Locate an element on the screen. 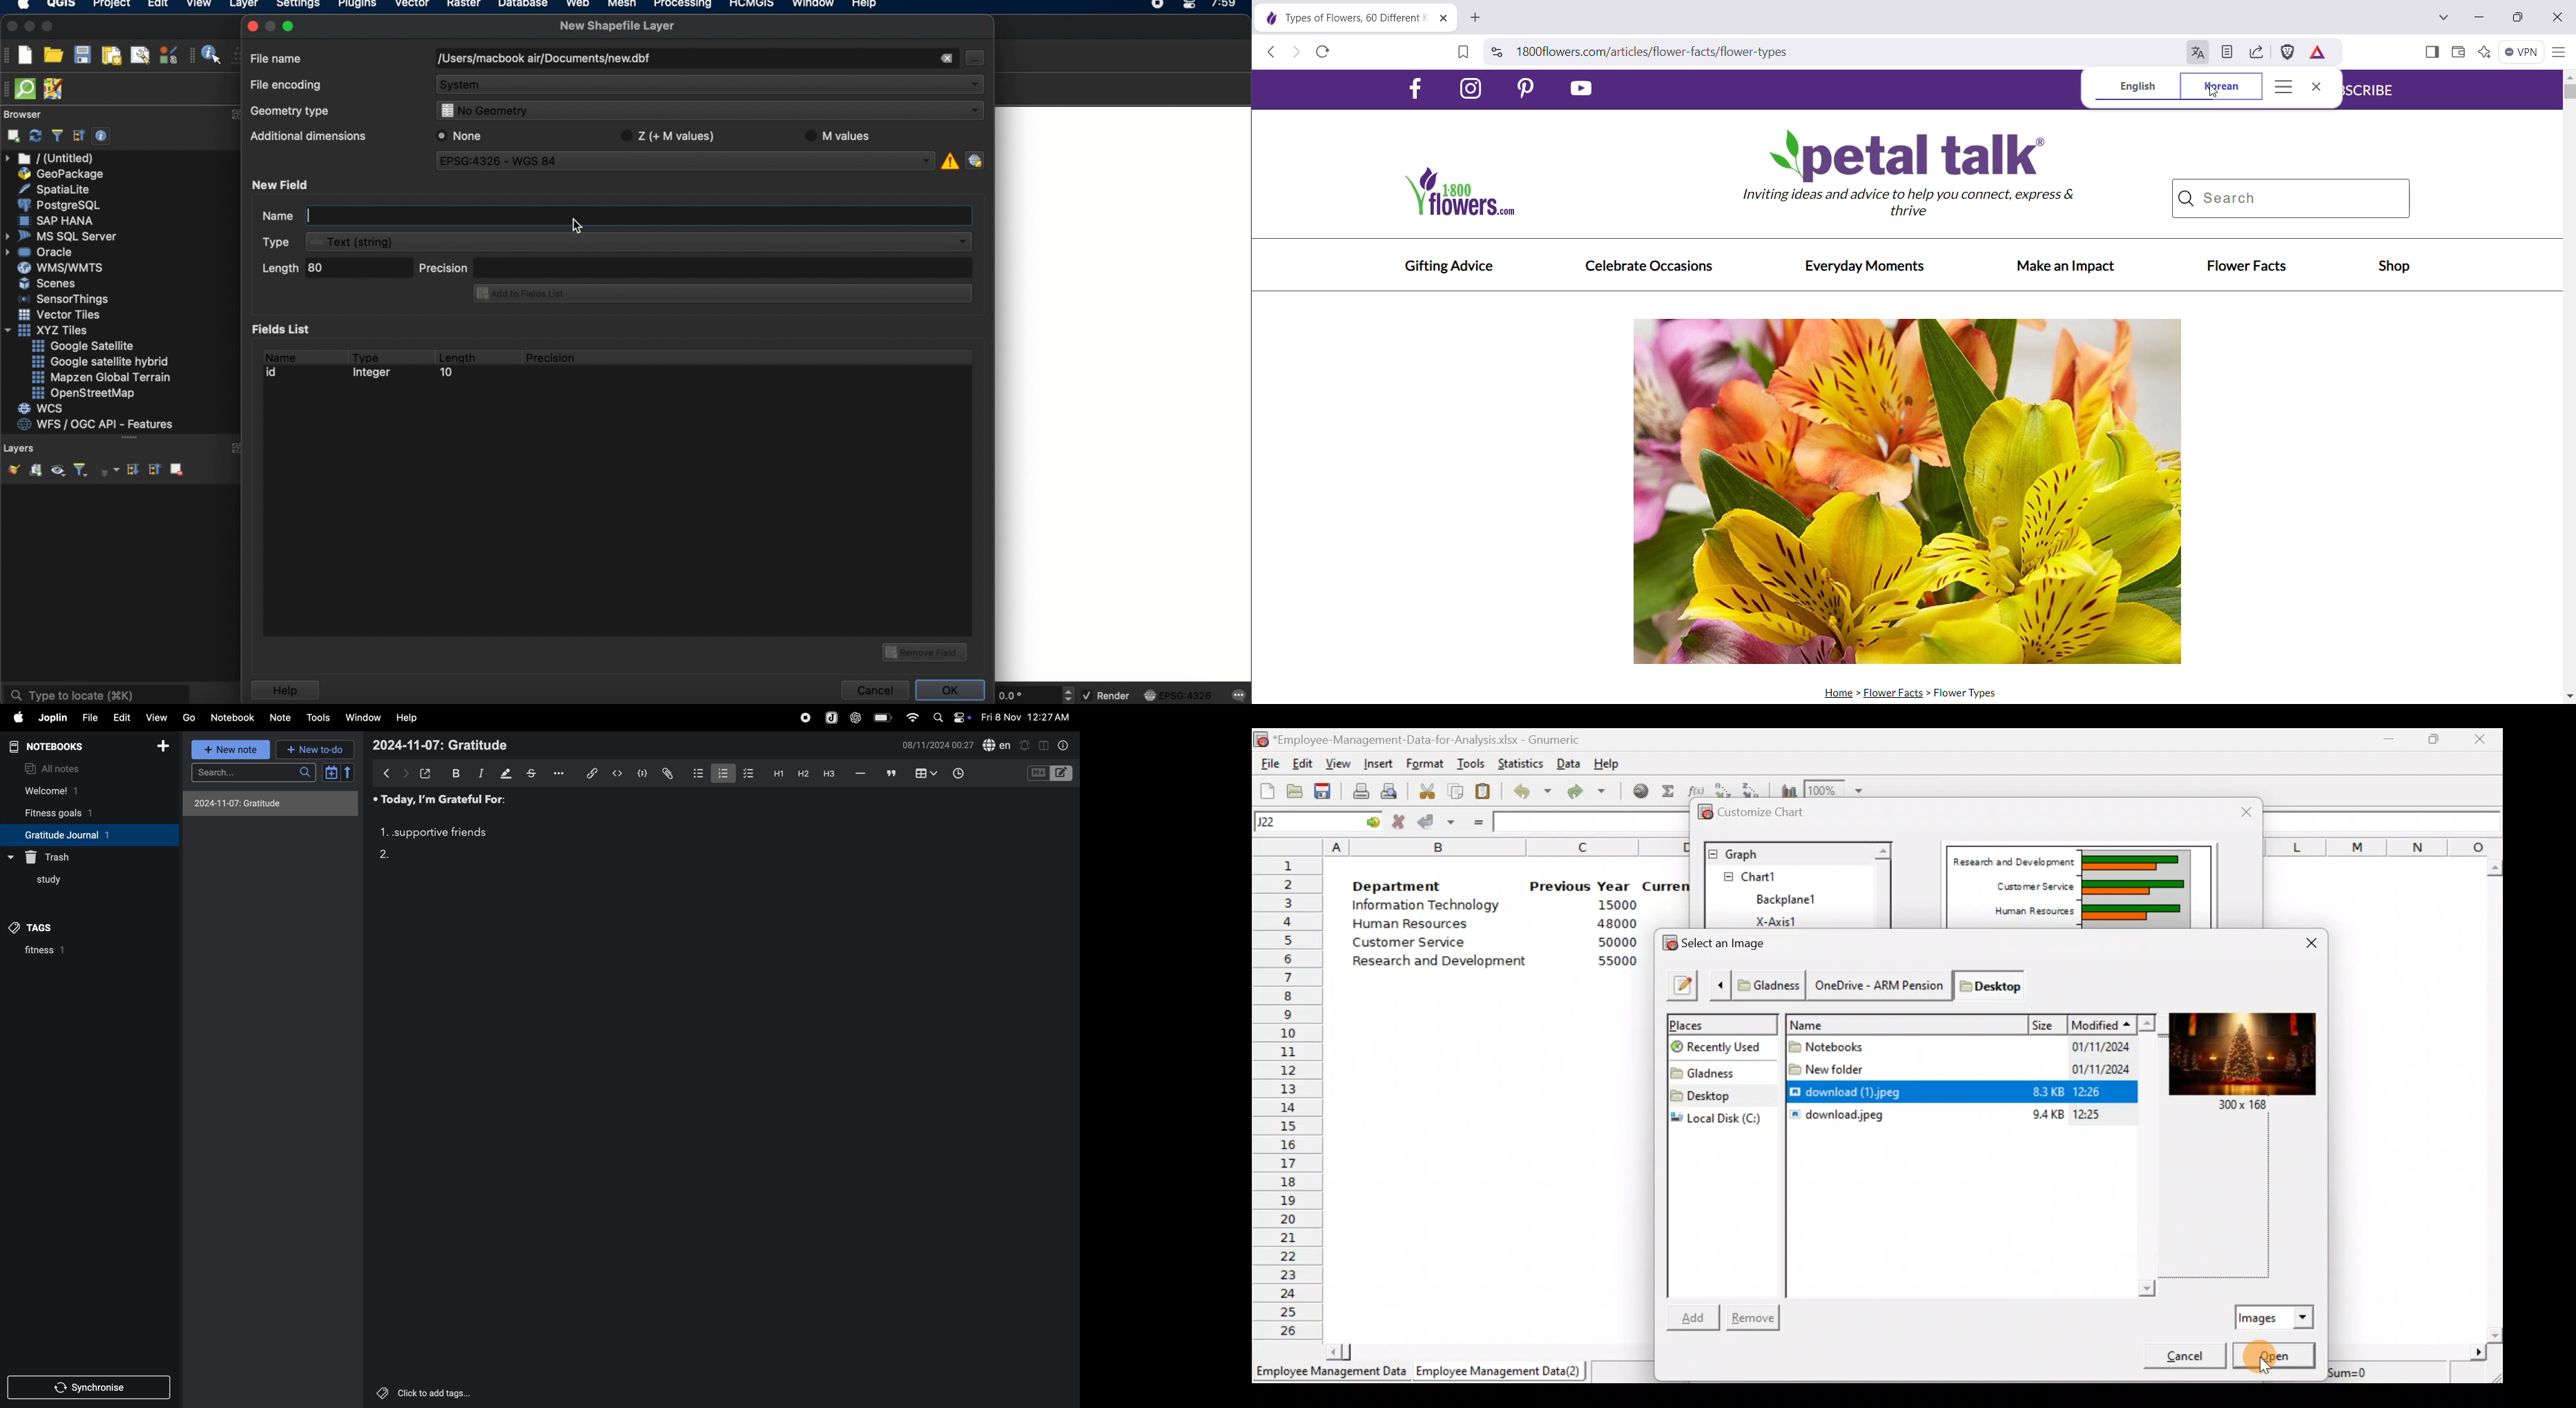  note book is located at coordinates (63, 747).